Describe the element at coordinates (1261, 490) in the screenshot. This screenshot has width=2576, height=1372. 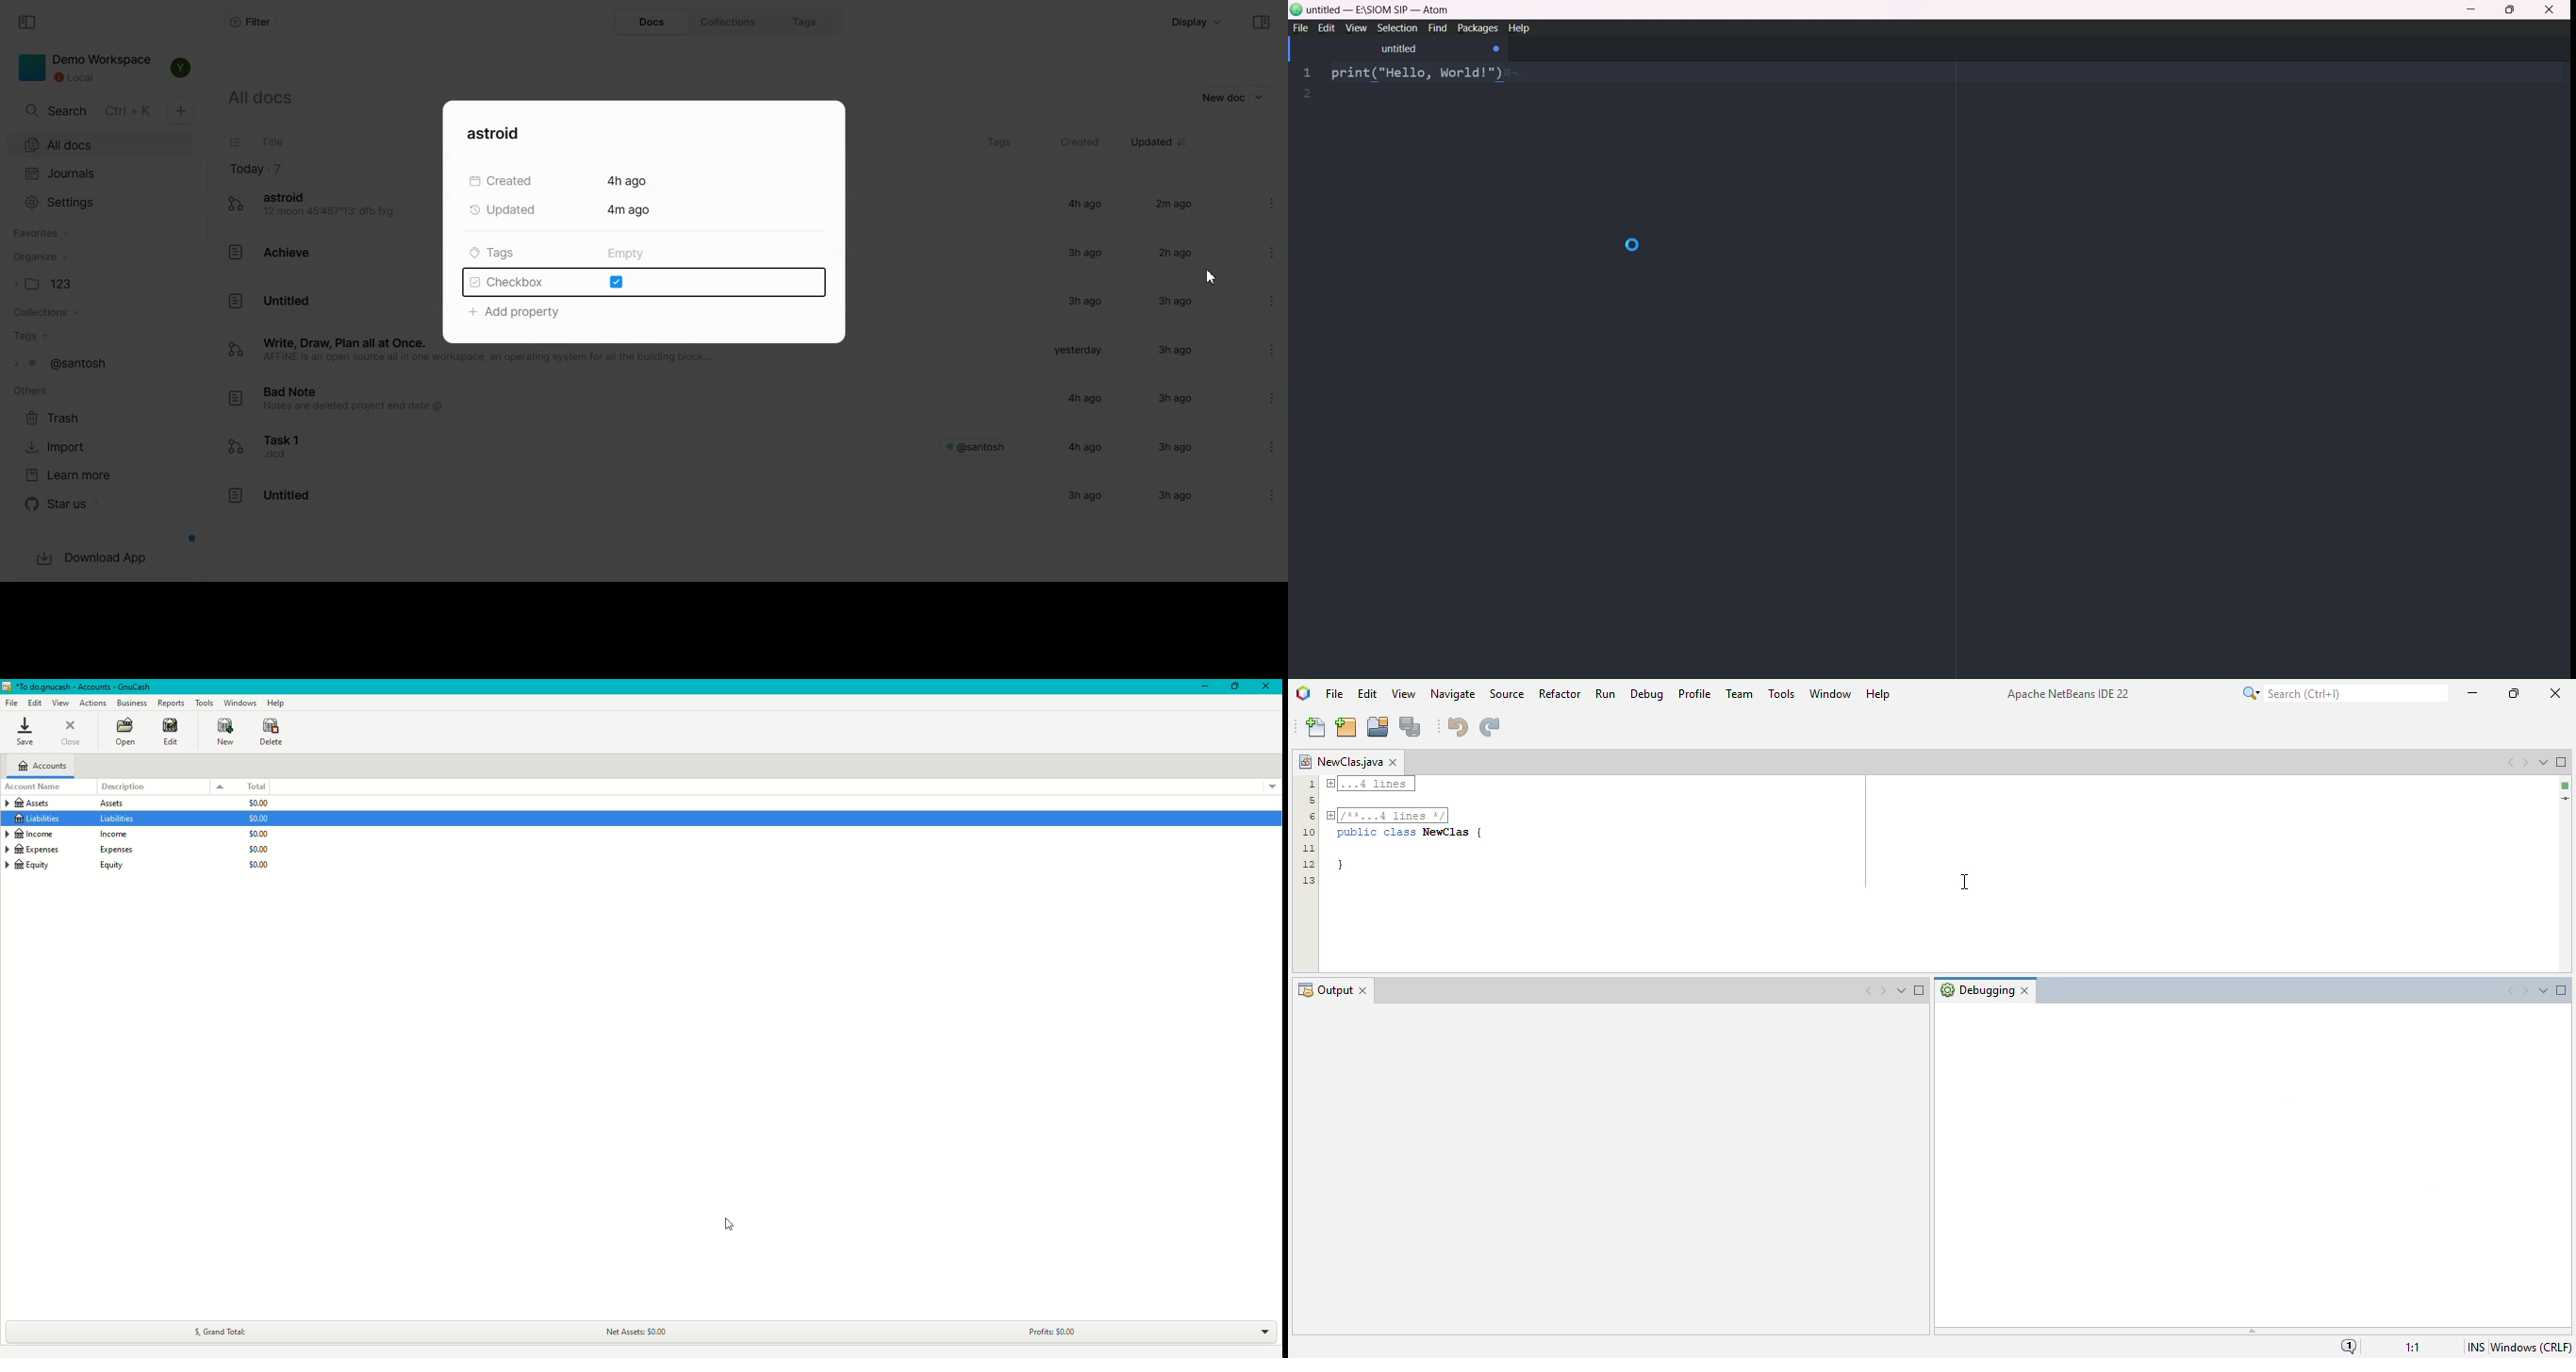
I see `Settings` at that location.